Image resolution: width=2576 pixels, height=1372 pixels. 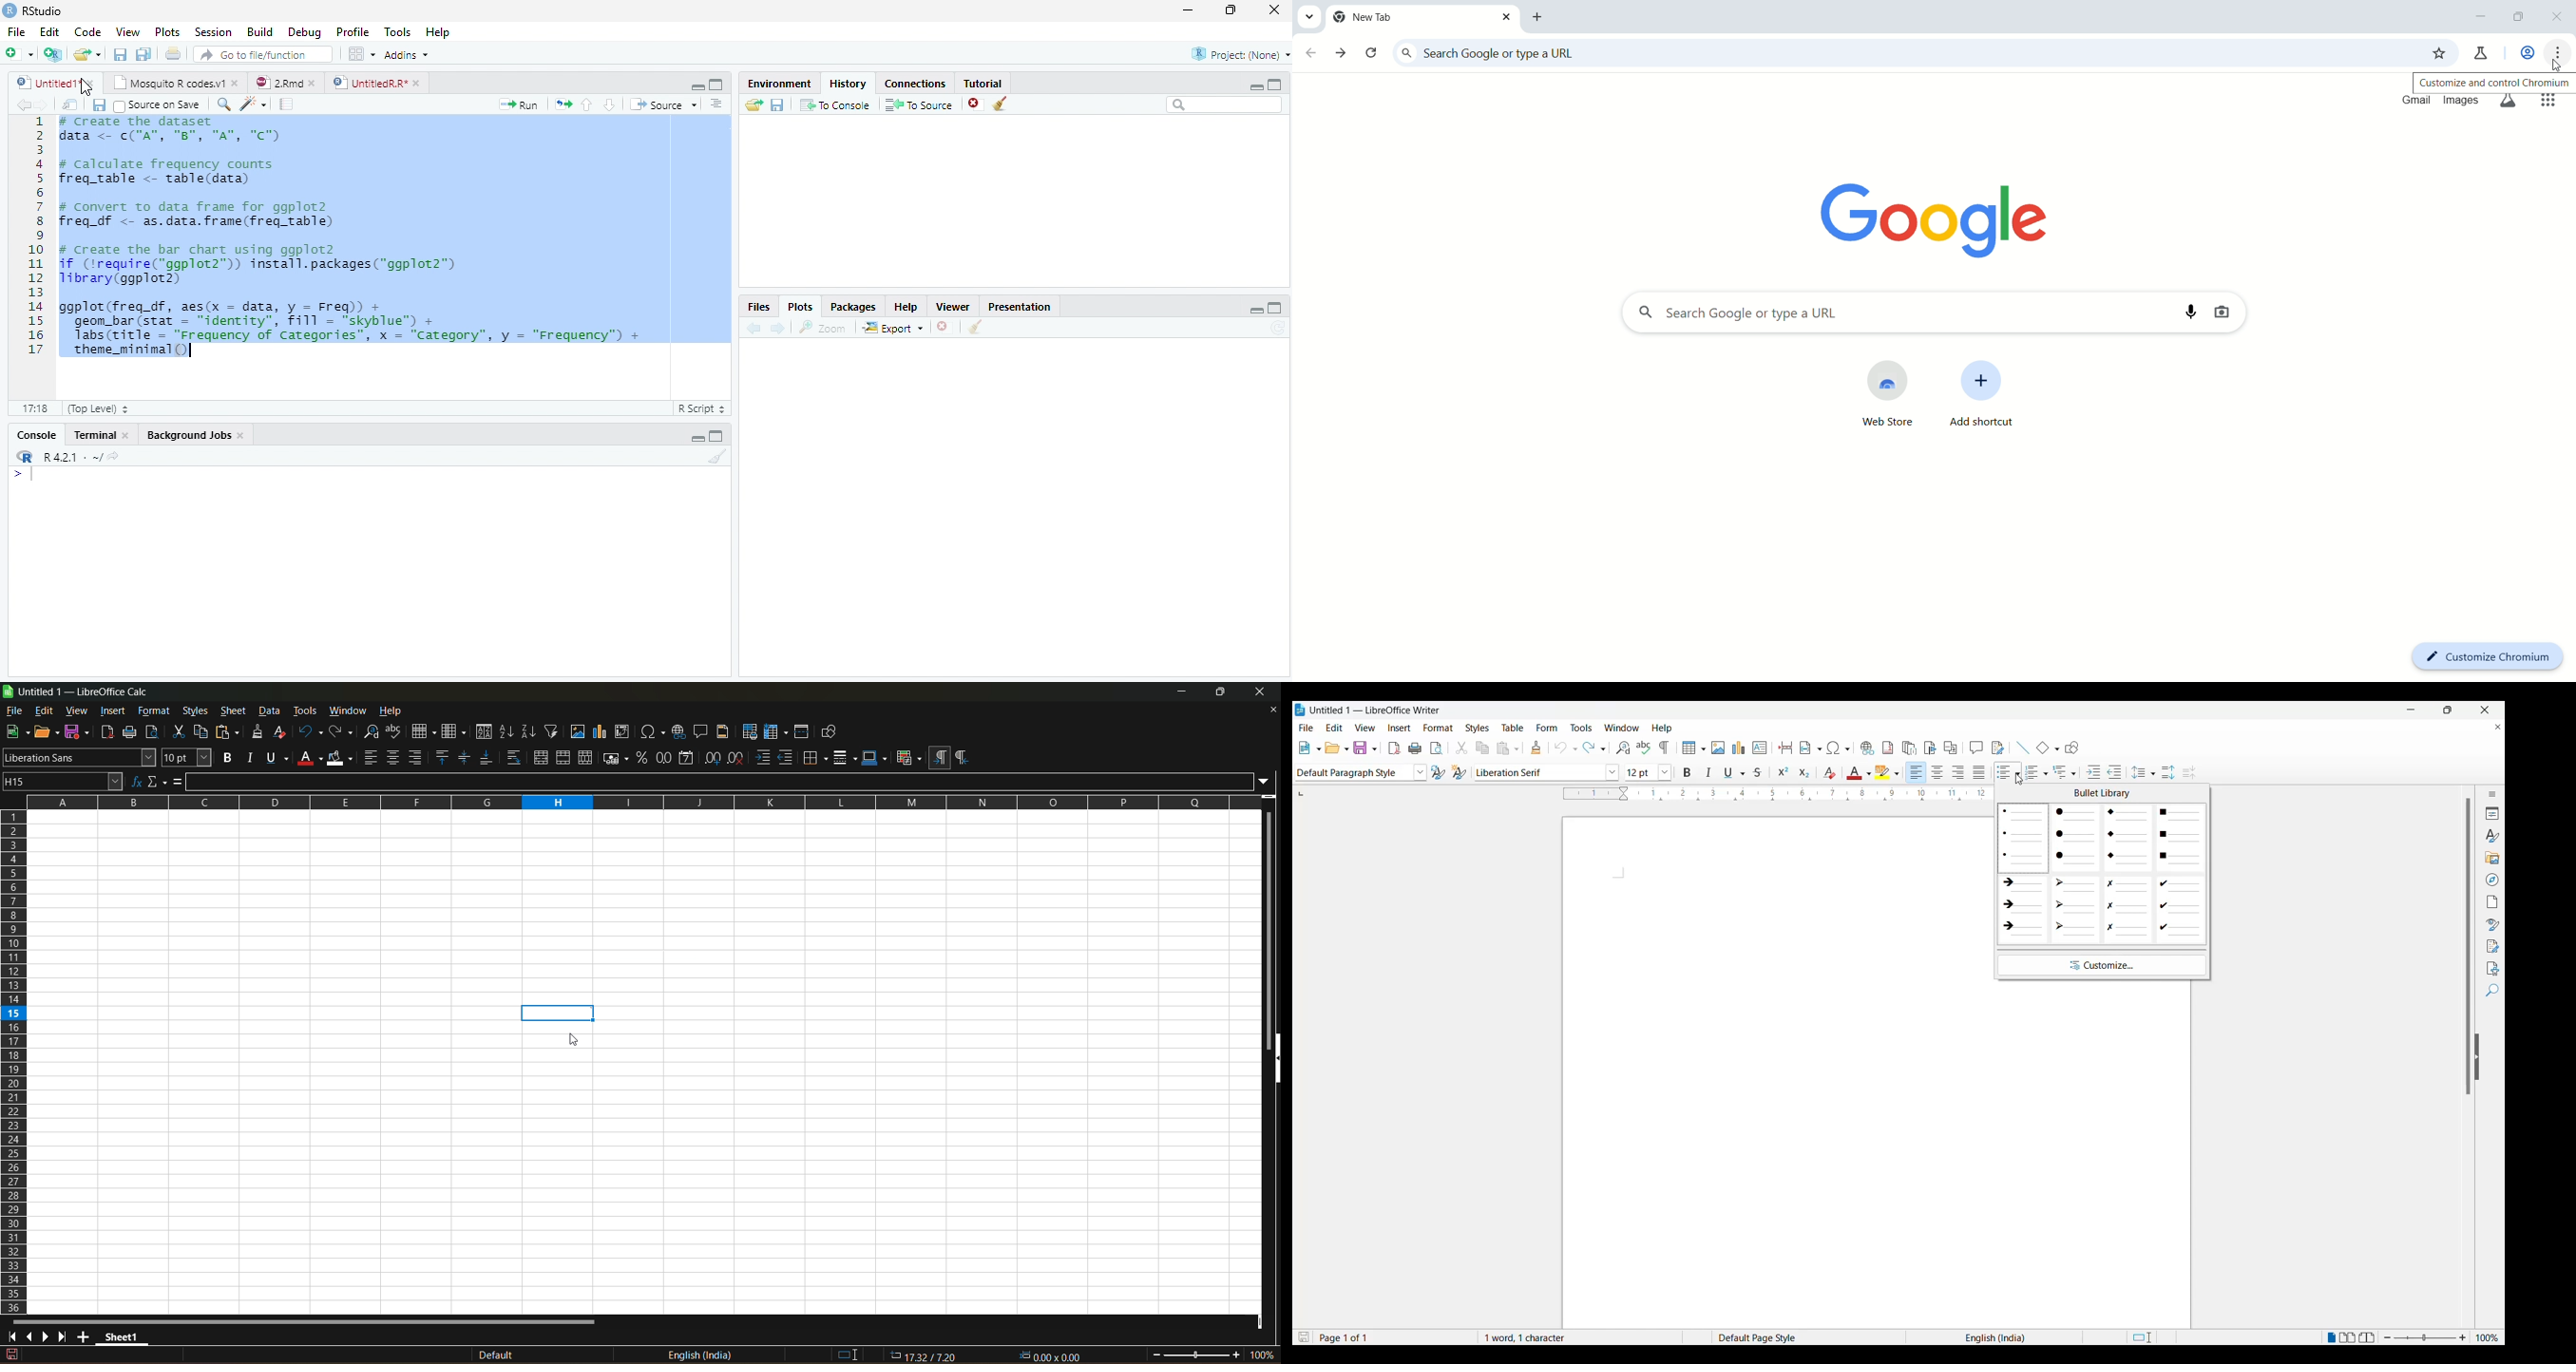 What do you see at coordinates (1898, 316) in the screenshot?
I see `search` at bounding box center [1898, 316].